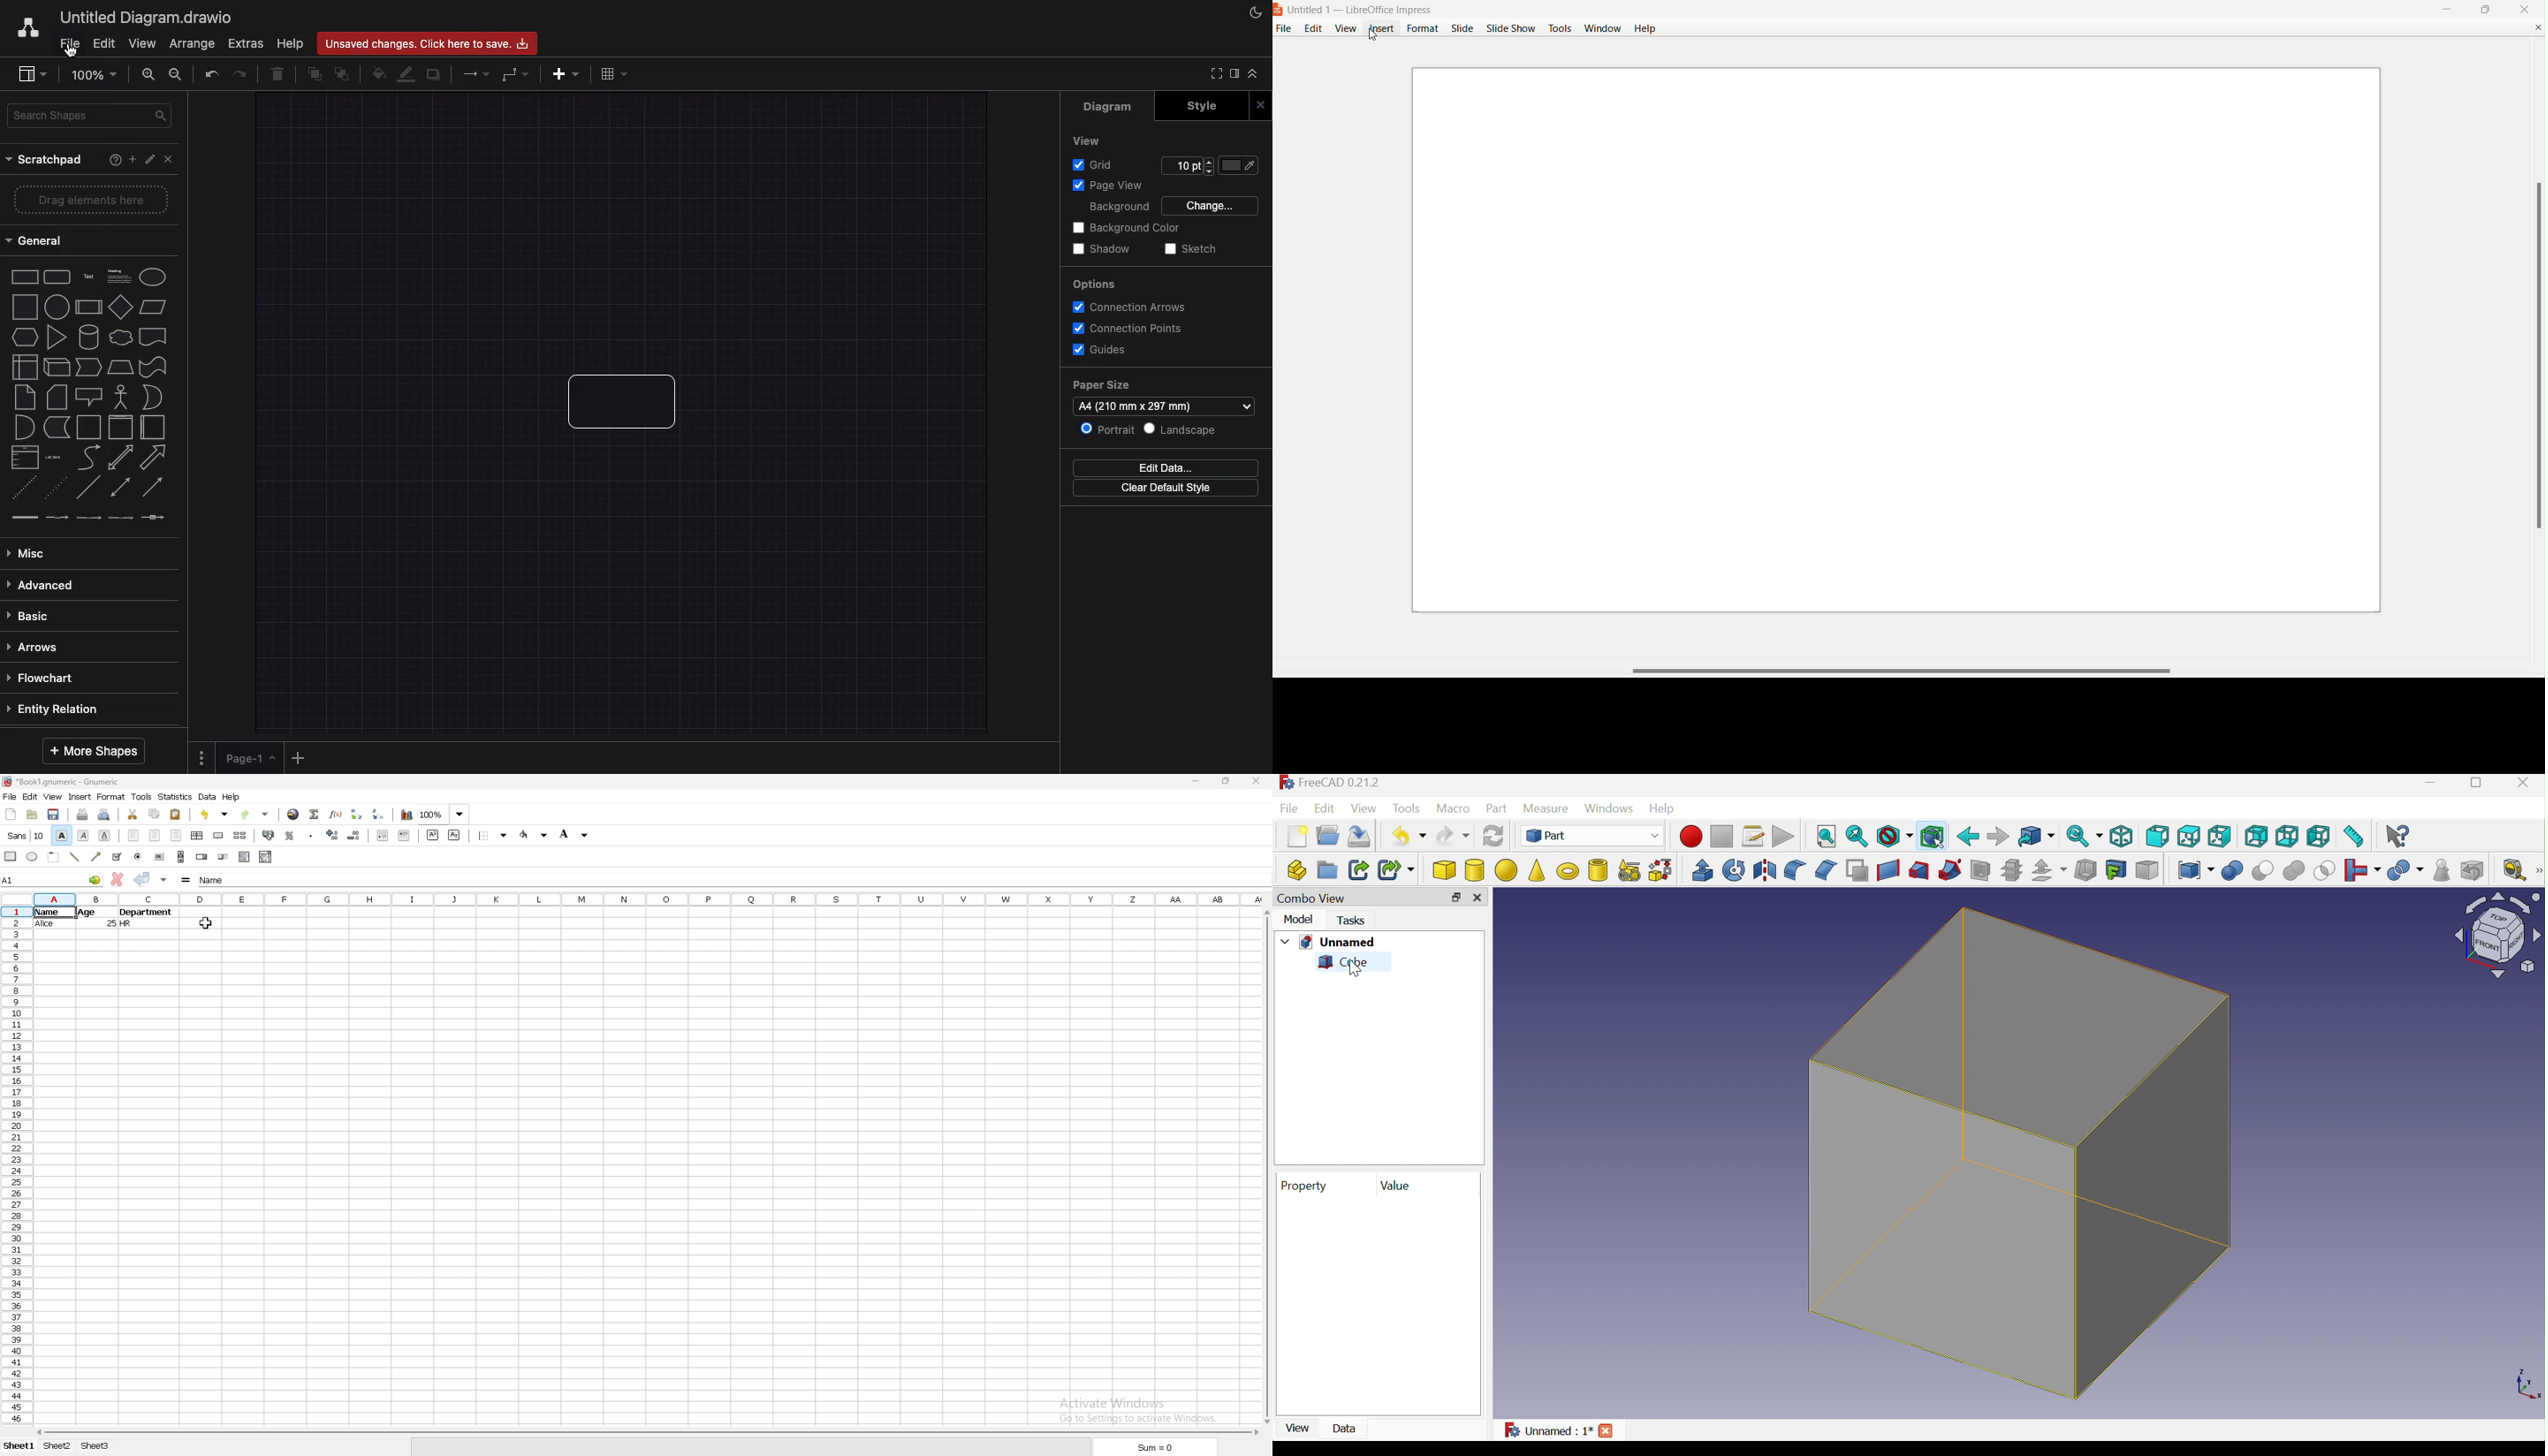 Image resolution: width=2548 pixels, height=1456 pixels. I want to click on Bottom, so click(2286, 836).